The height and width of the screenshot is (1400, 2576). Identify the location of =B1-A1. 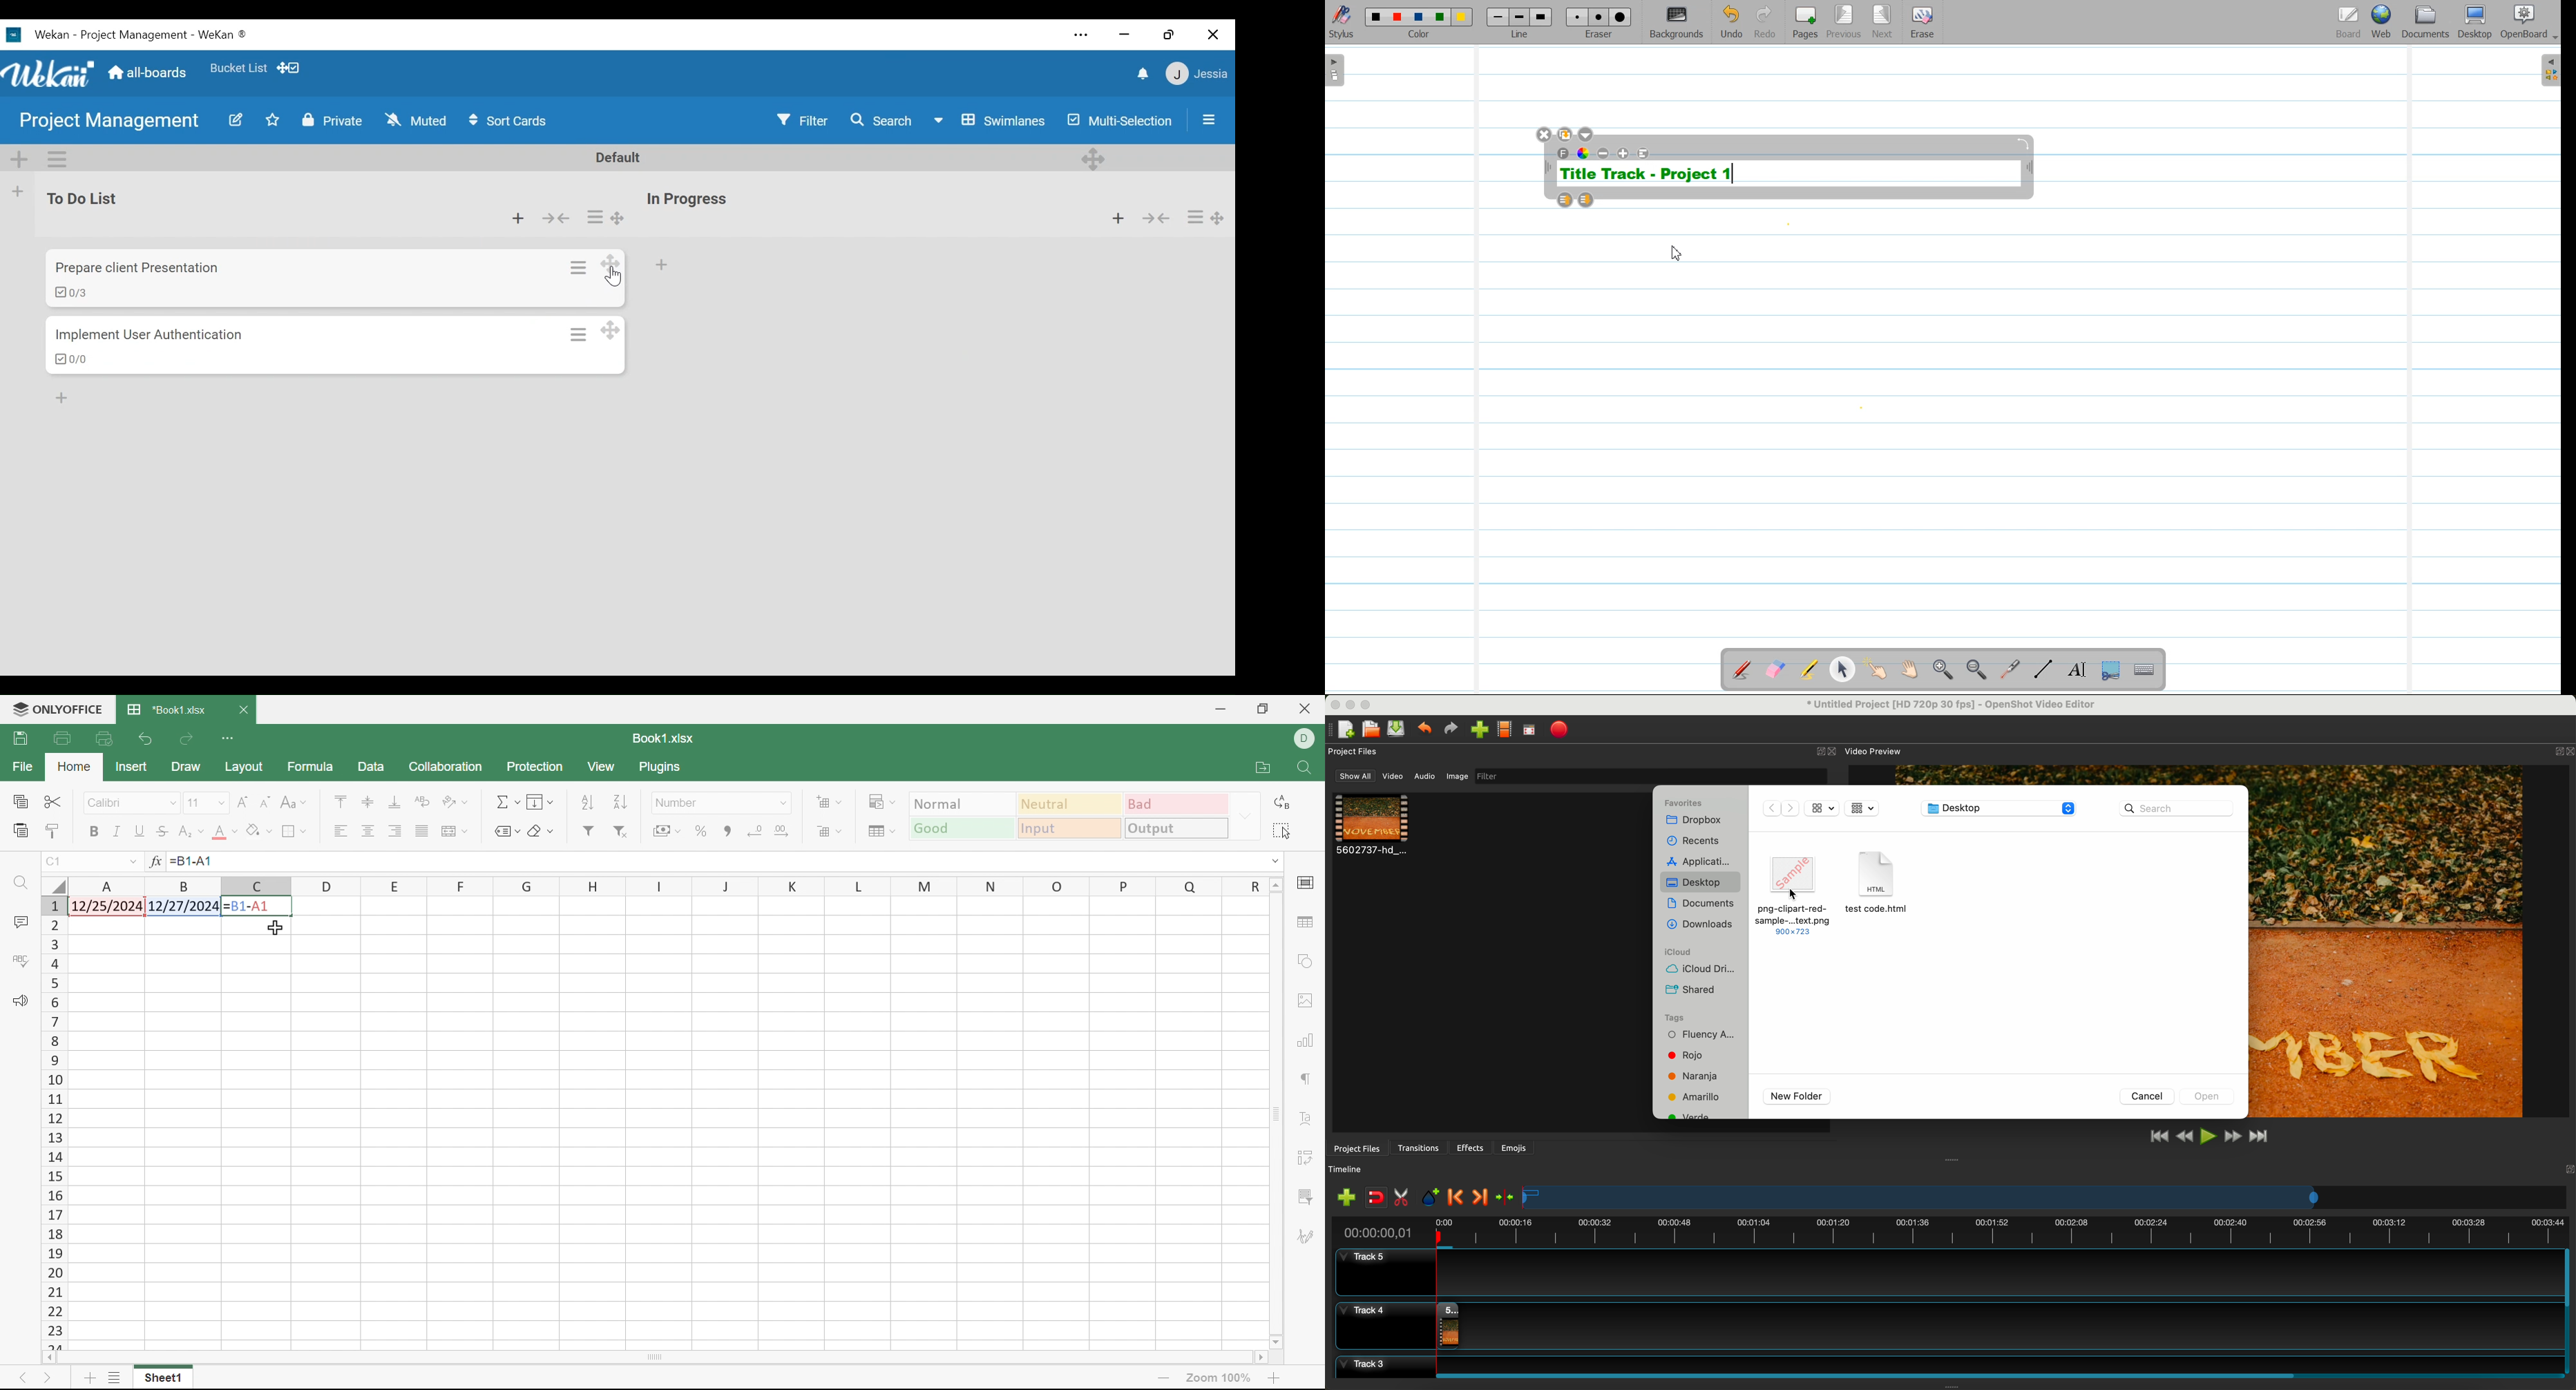
(258, 907).